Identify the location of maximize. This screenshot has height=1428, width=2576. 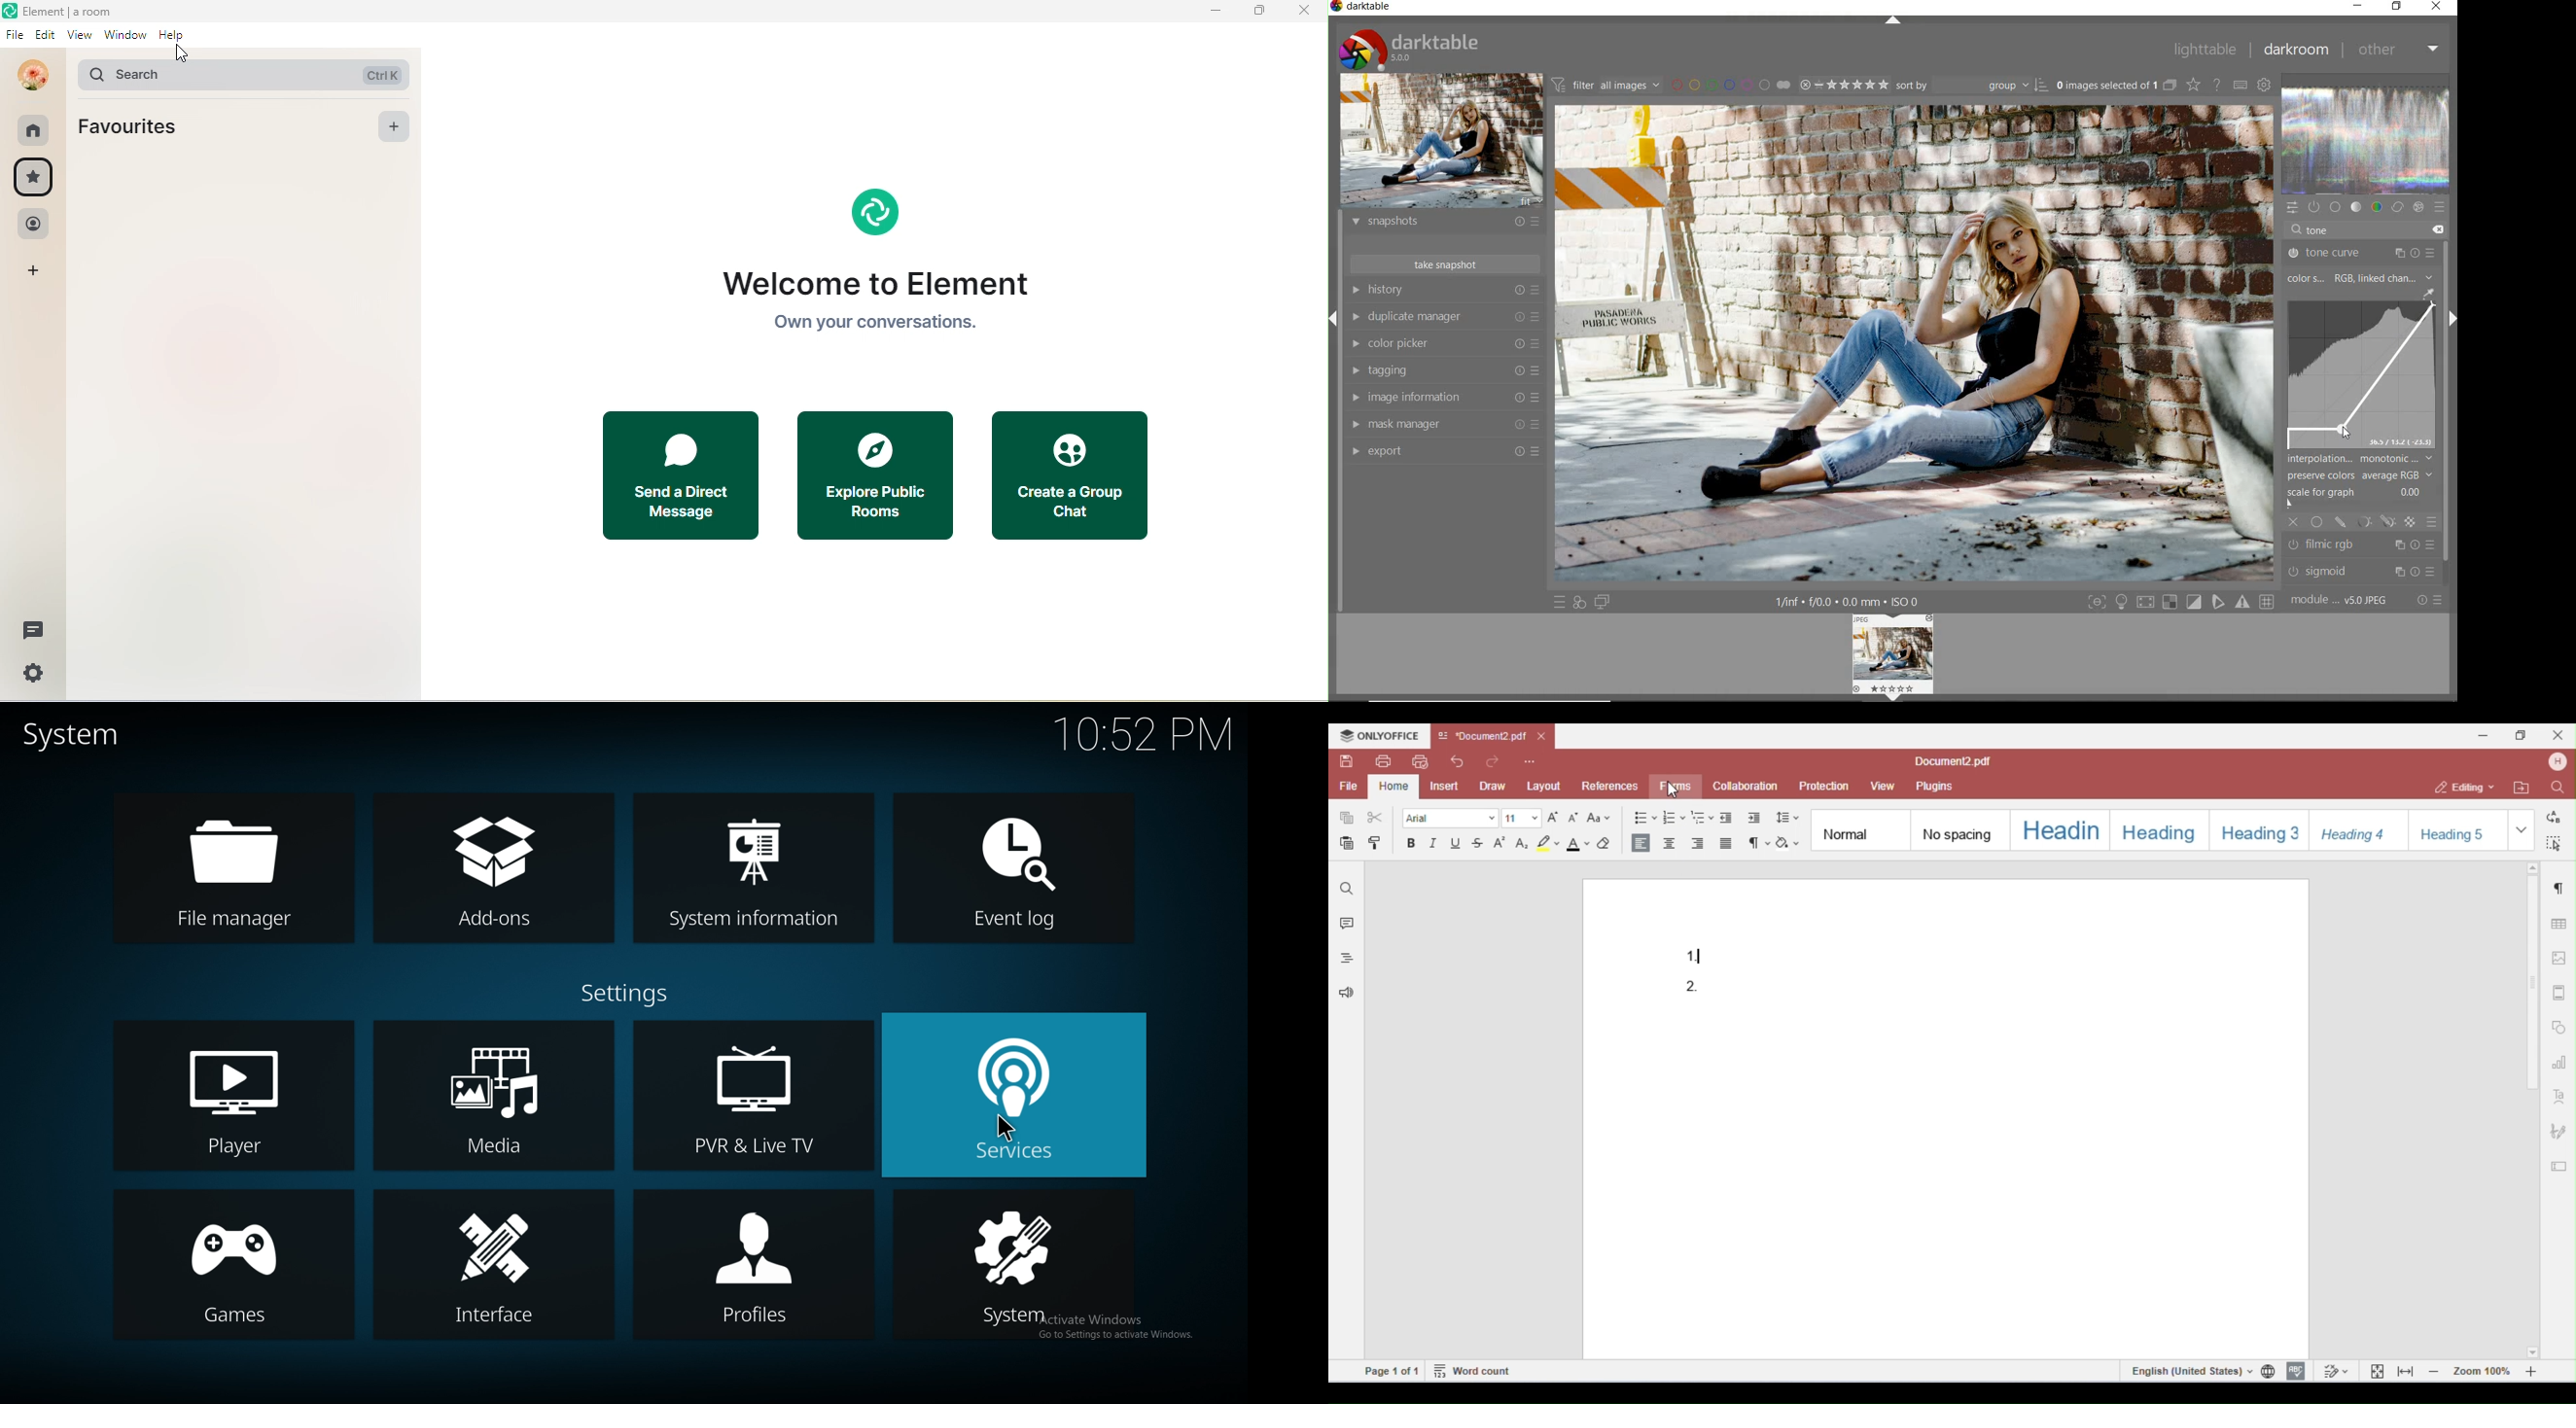
(1259, 13).